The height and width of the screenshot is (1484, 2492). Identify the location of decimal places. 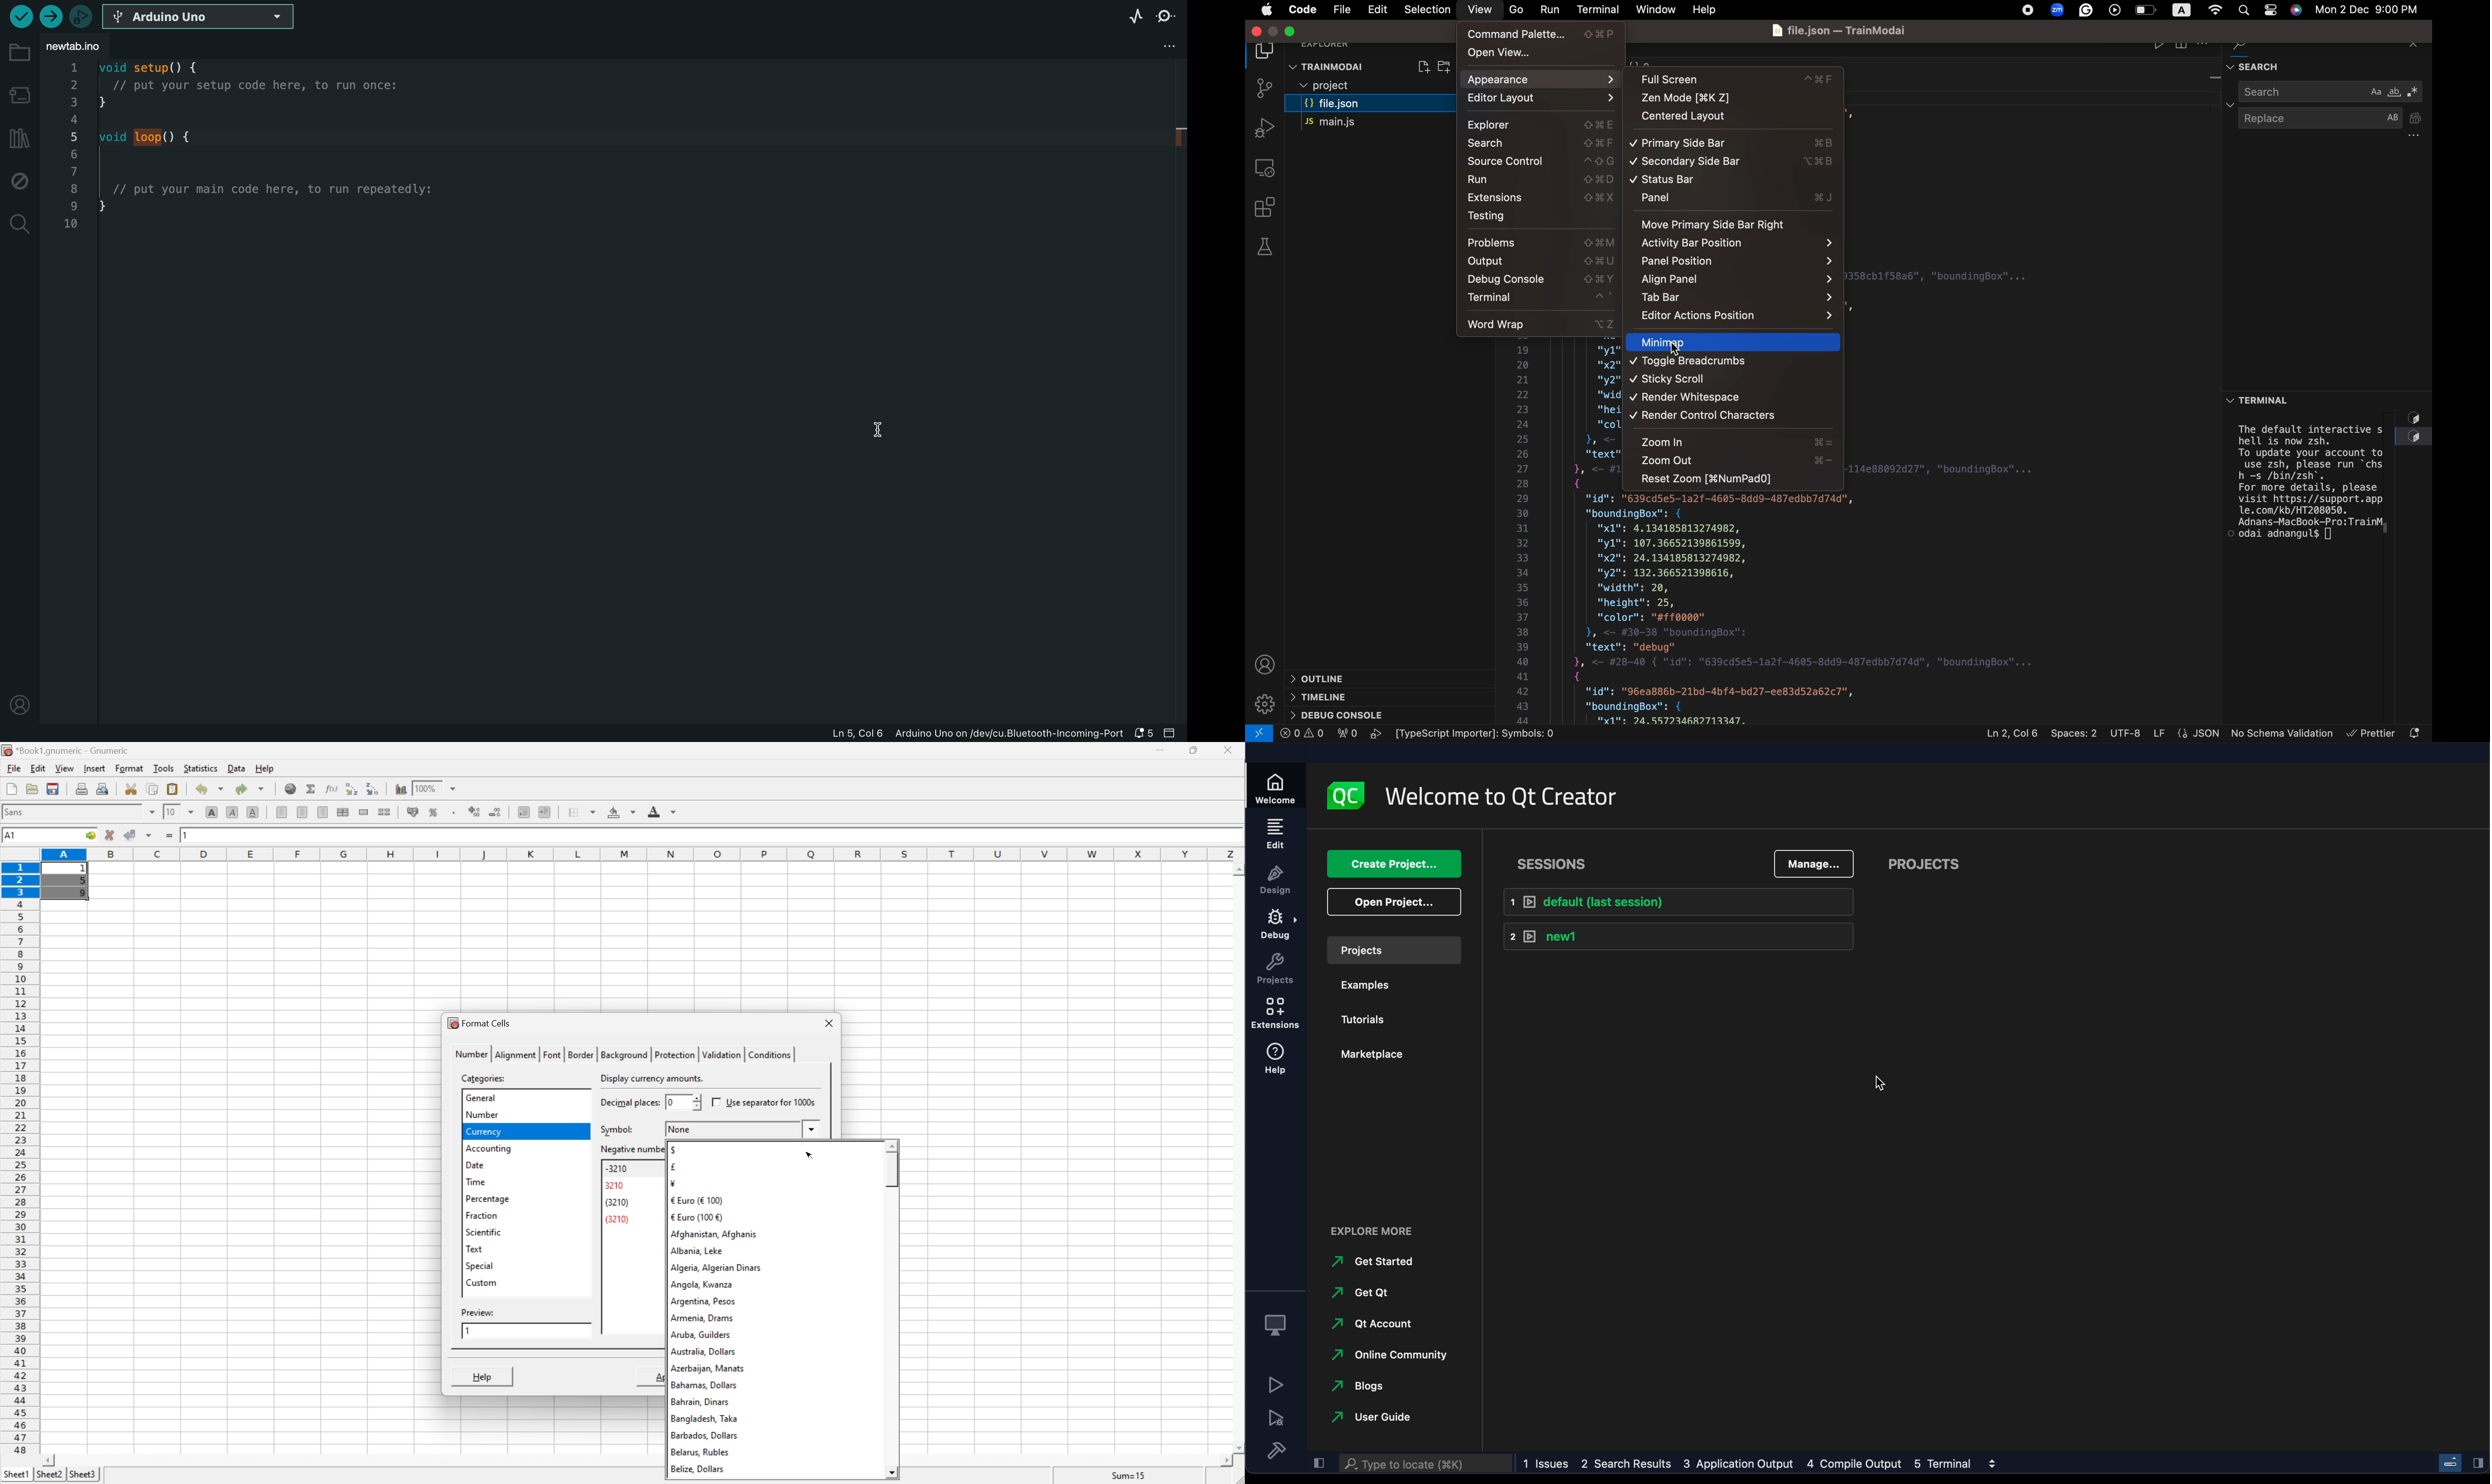
(630, 1103).